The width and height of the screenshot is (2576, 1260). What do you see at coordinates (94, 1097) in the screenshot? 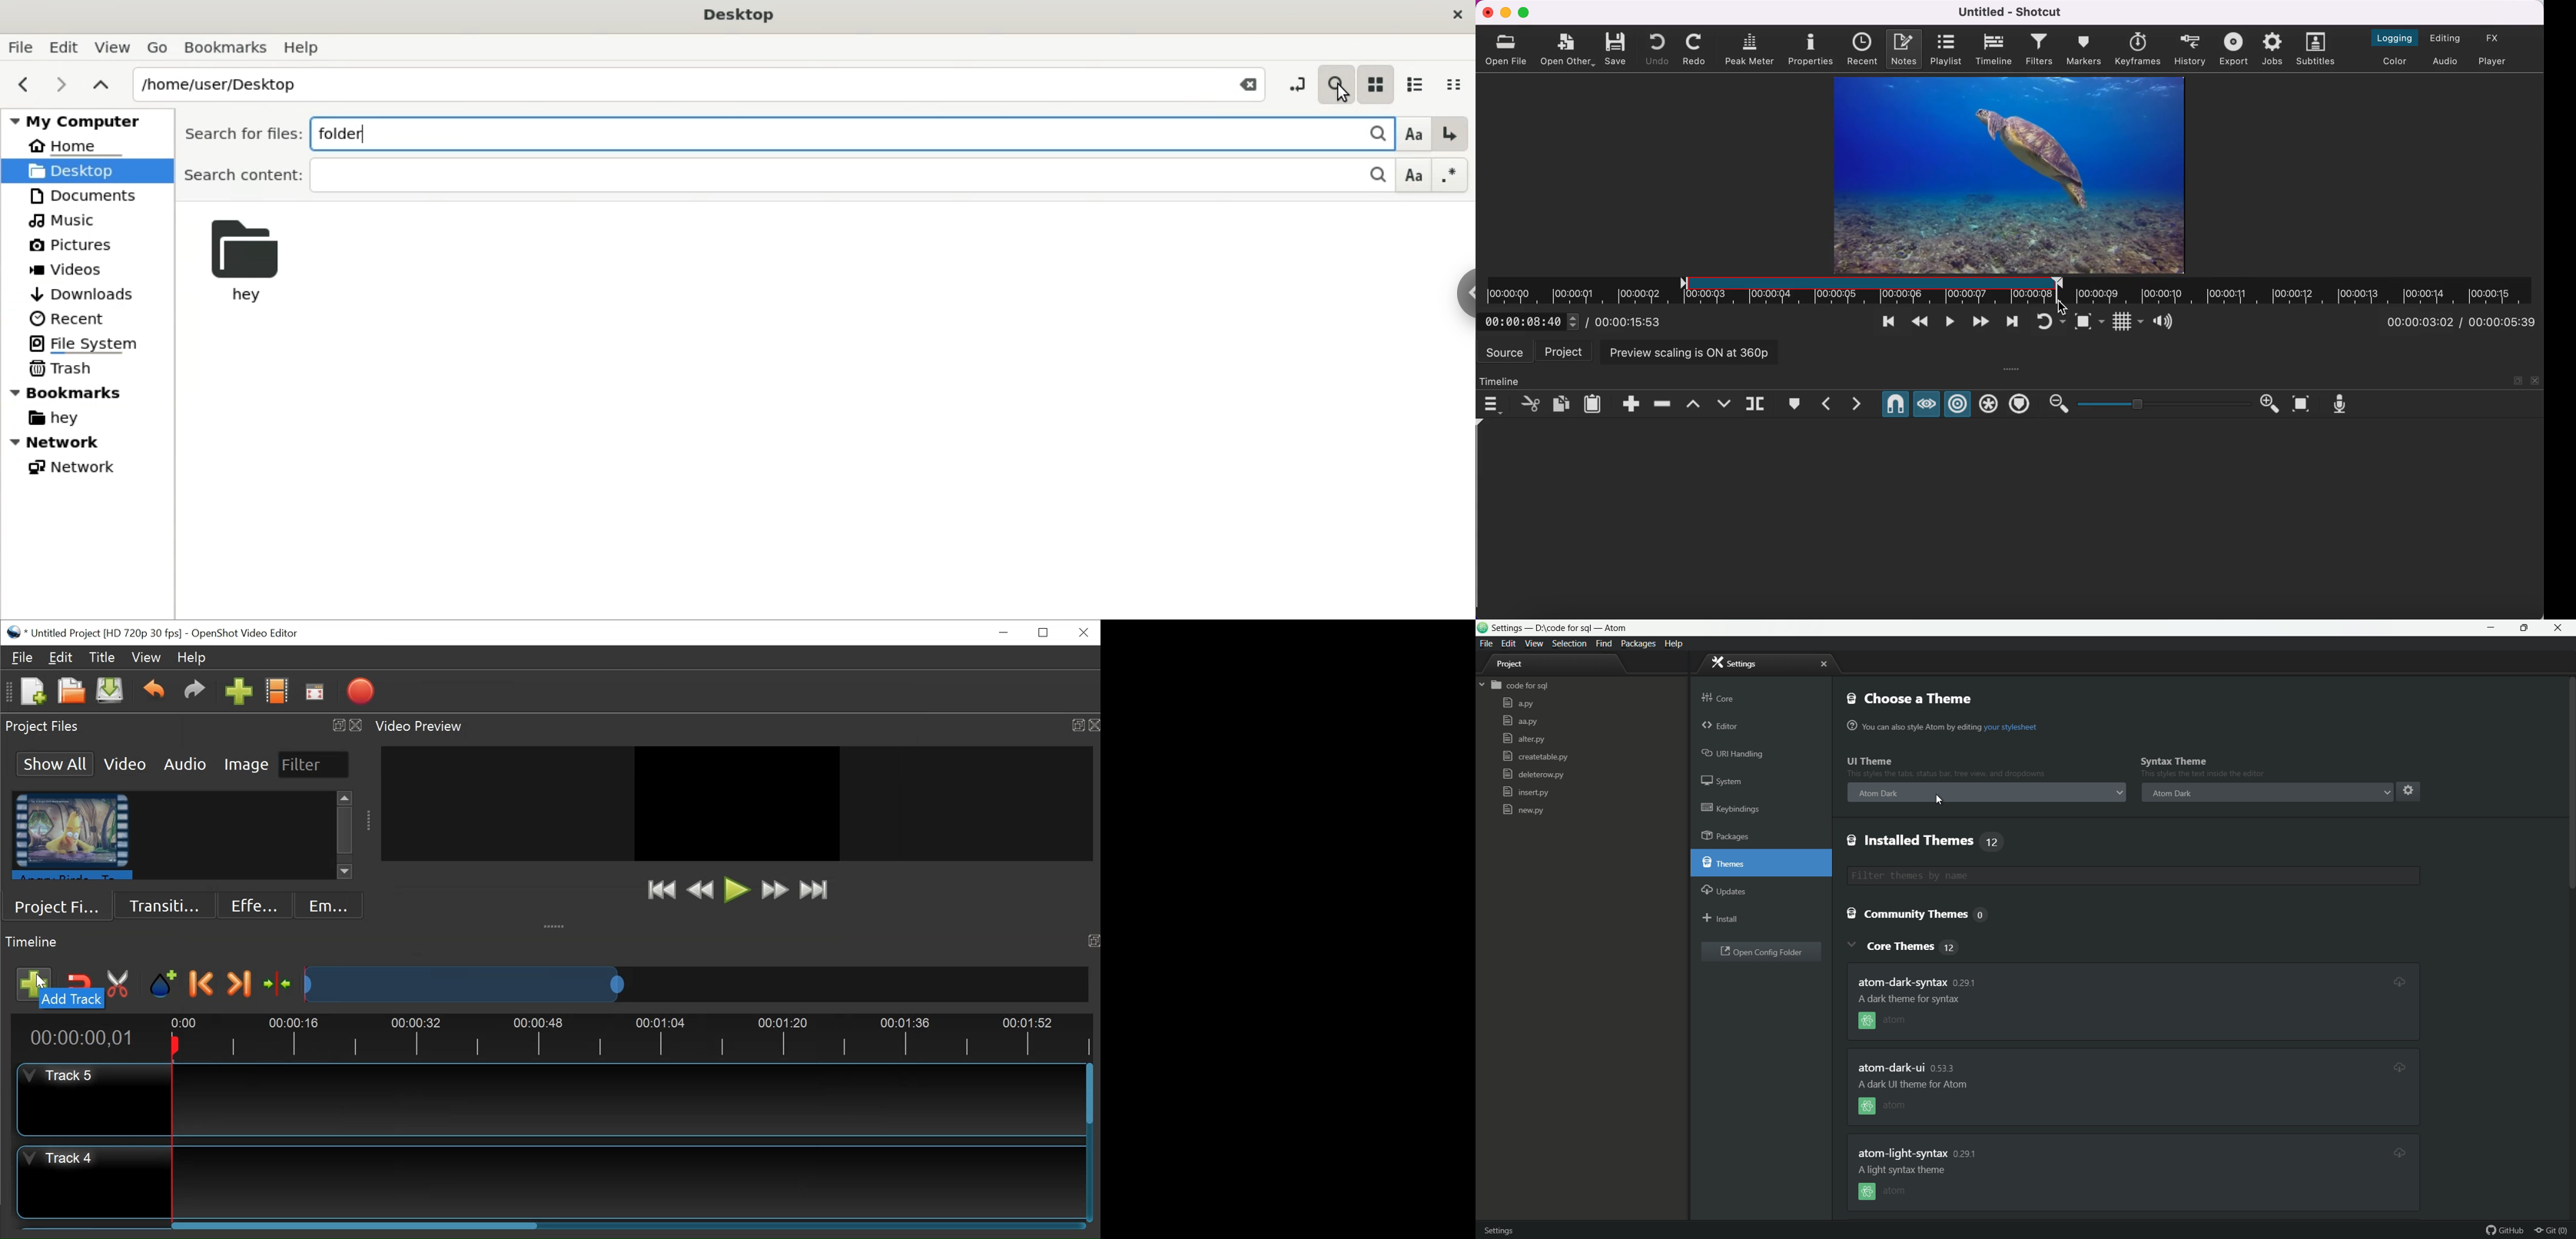
I see `Track Header for Track 5` at bounding box center [94, 1097].